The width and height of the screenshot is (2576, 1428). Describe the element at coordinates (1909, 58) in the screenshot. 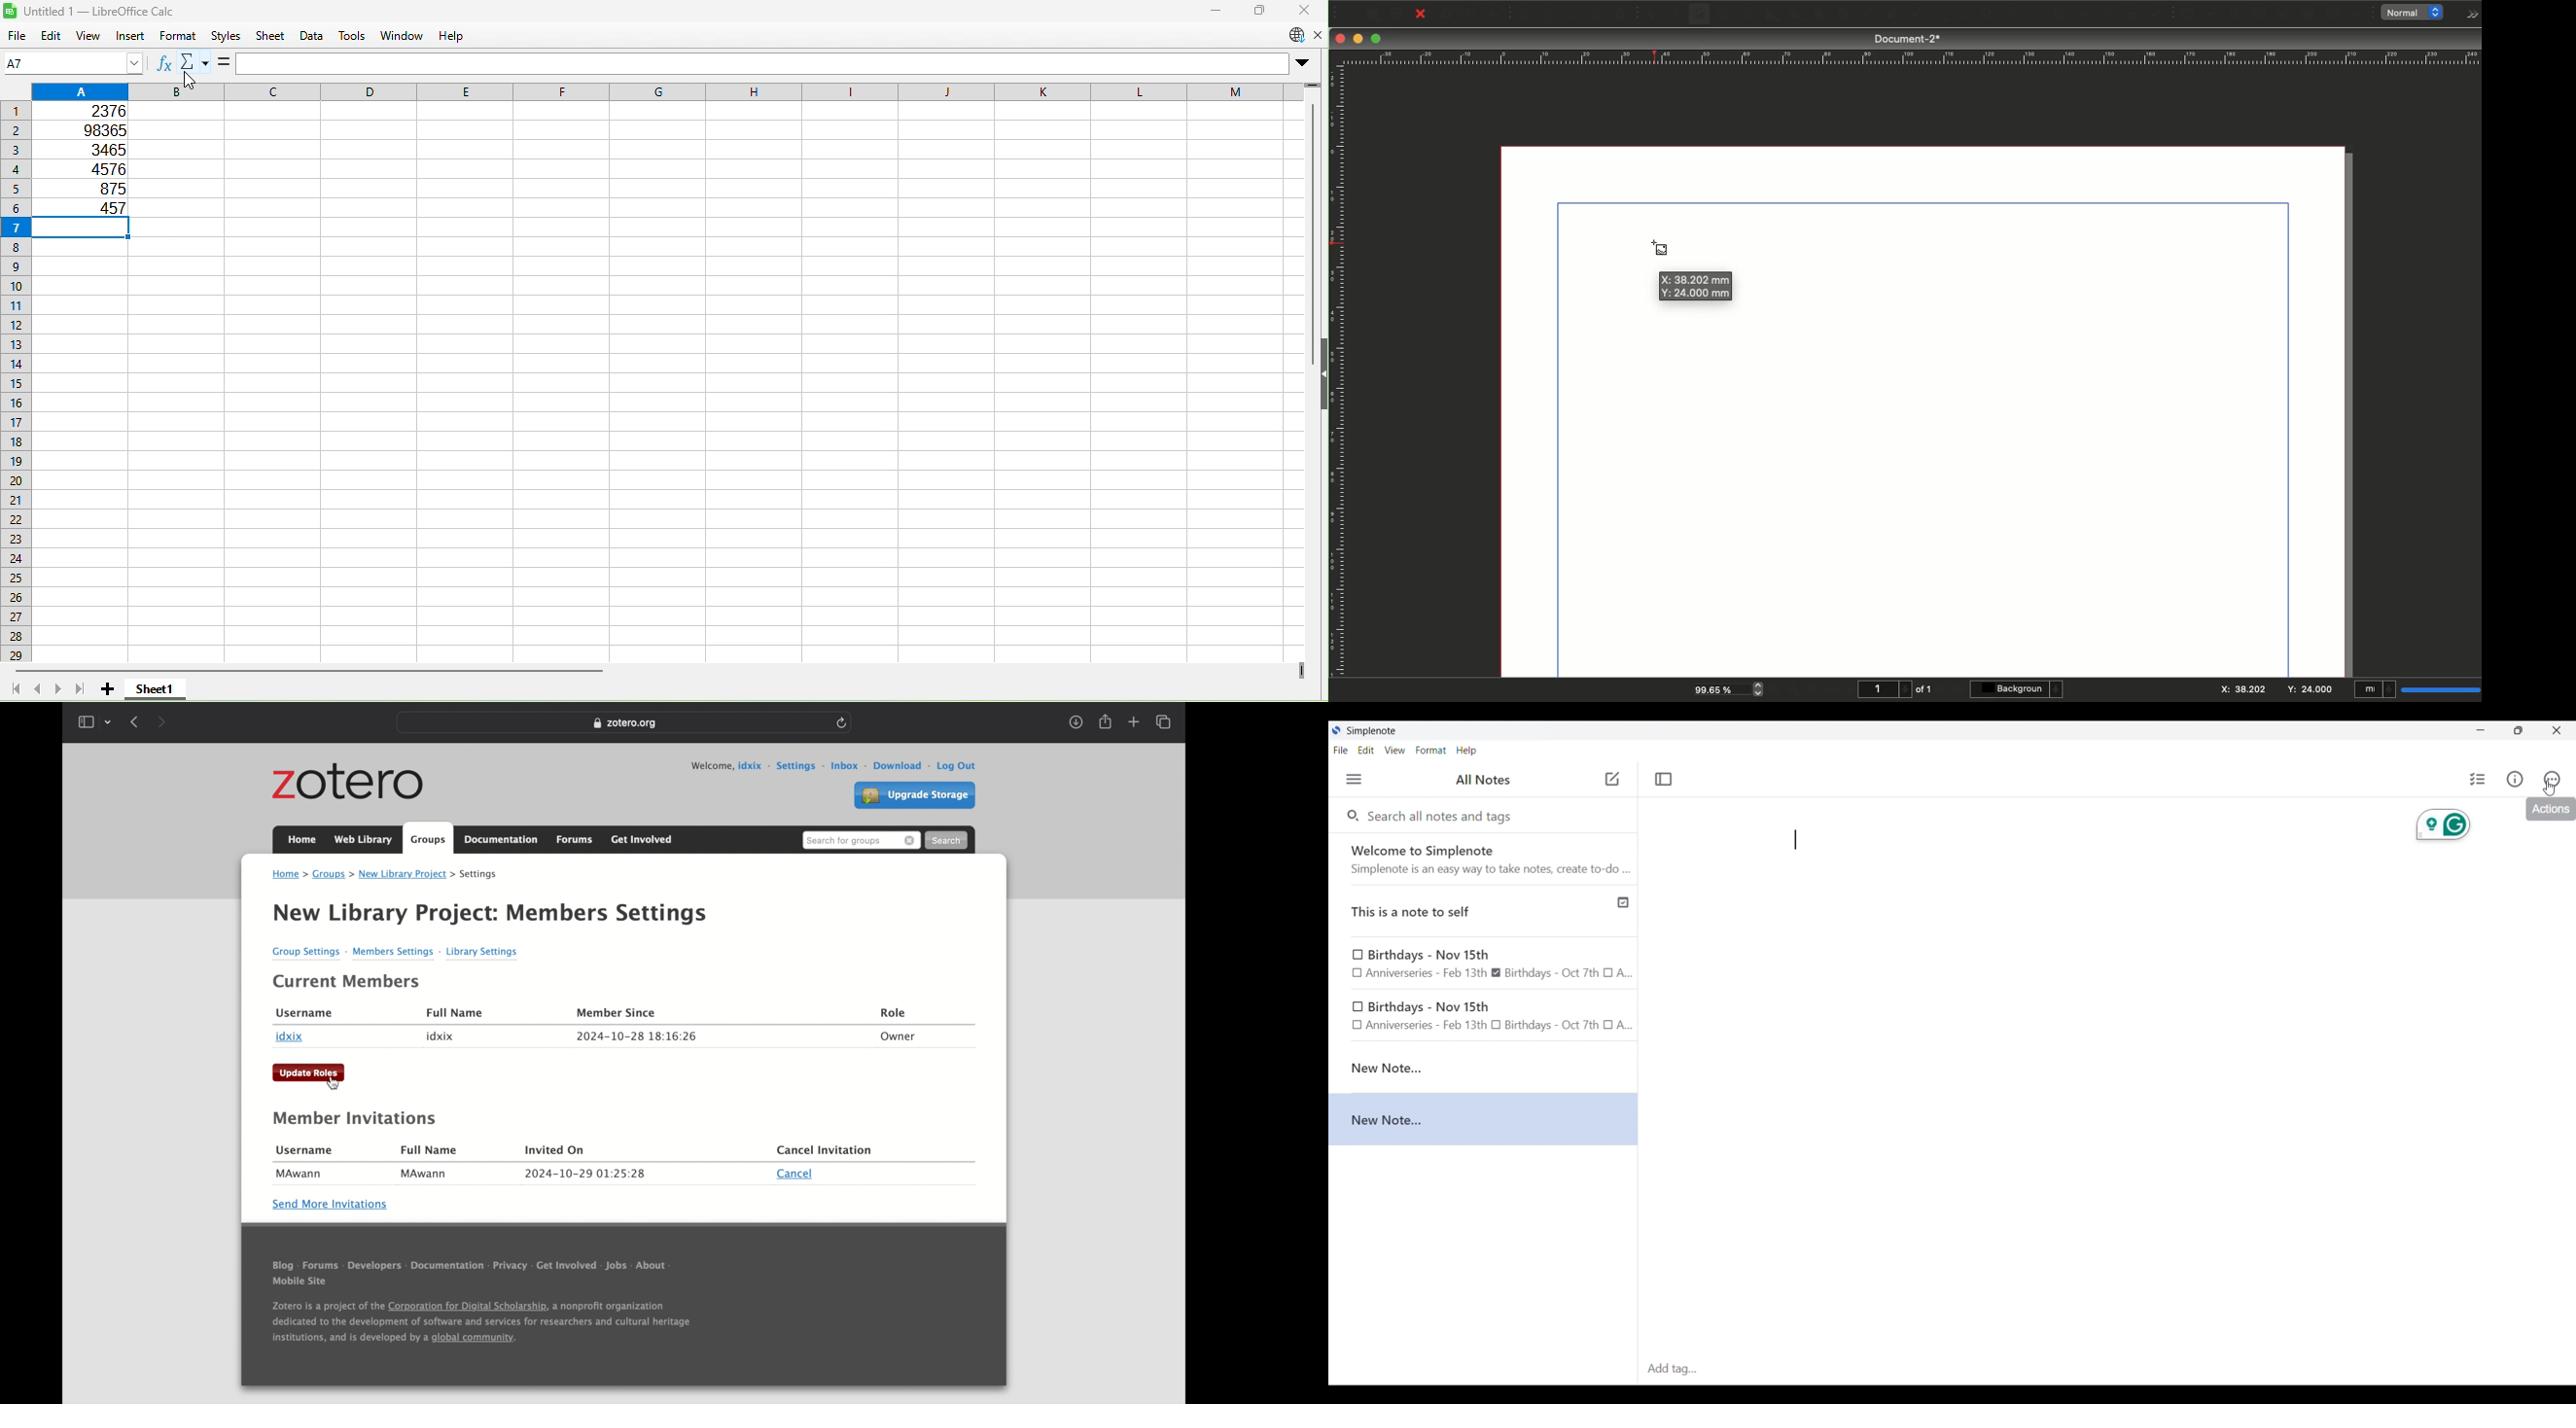

I see `Ruler` at that location.